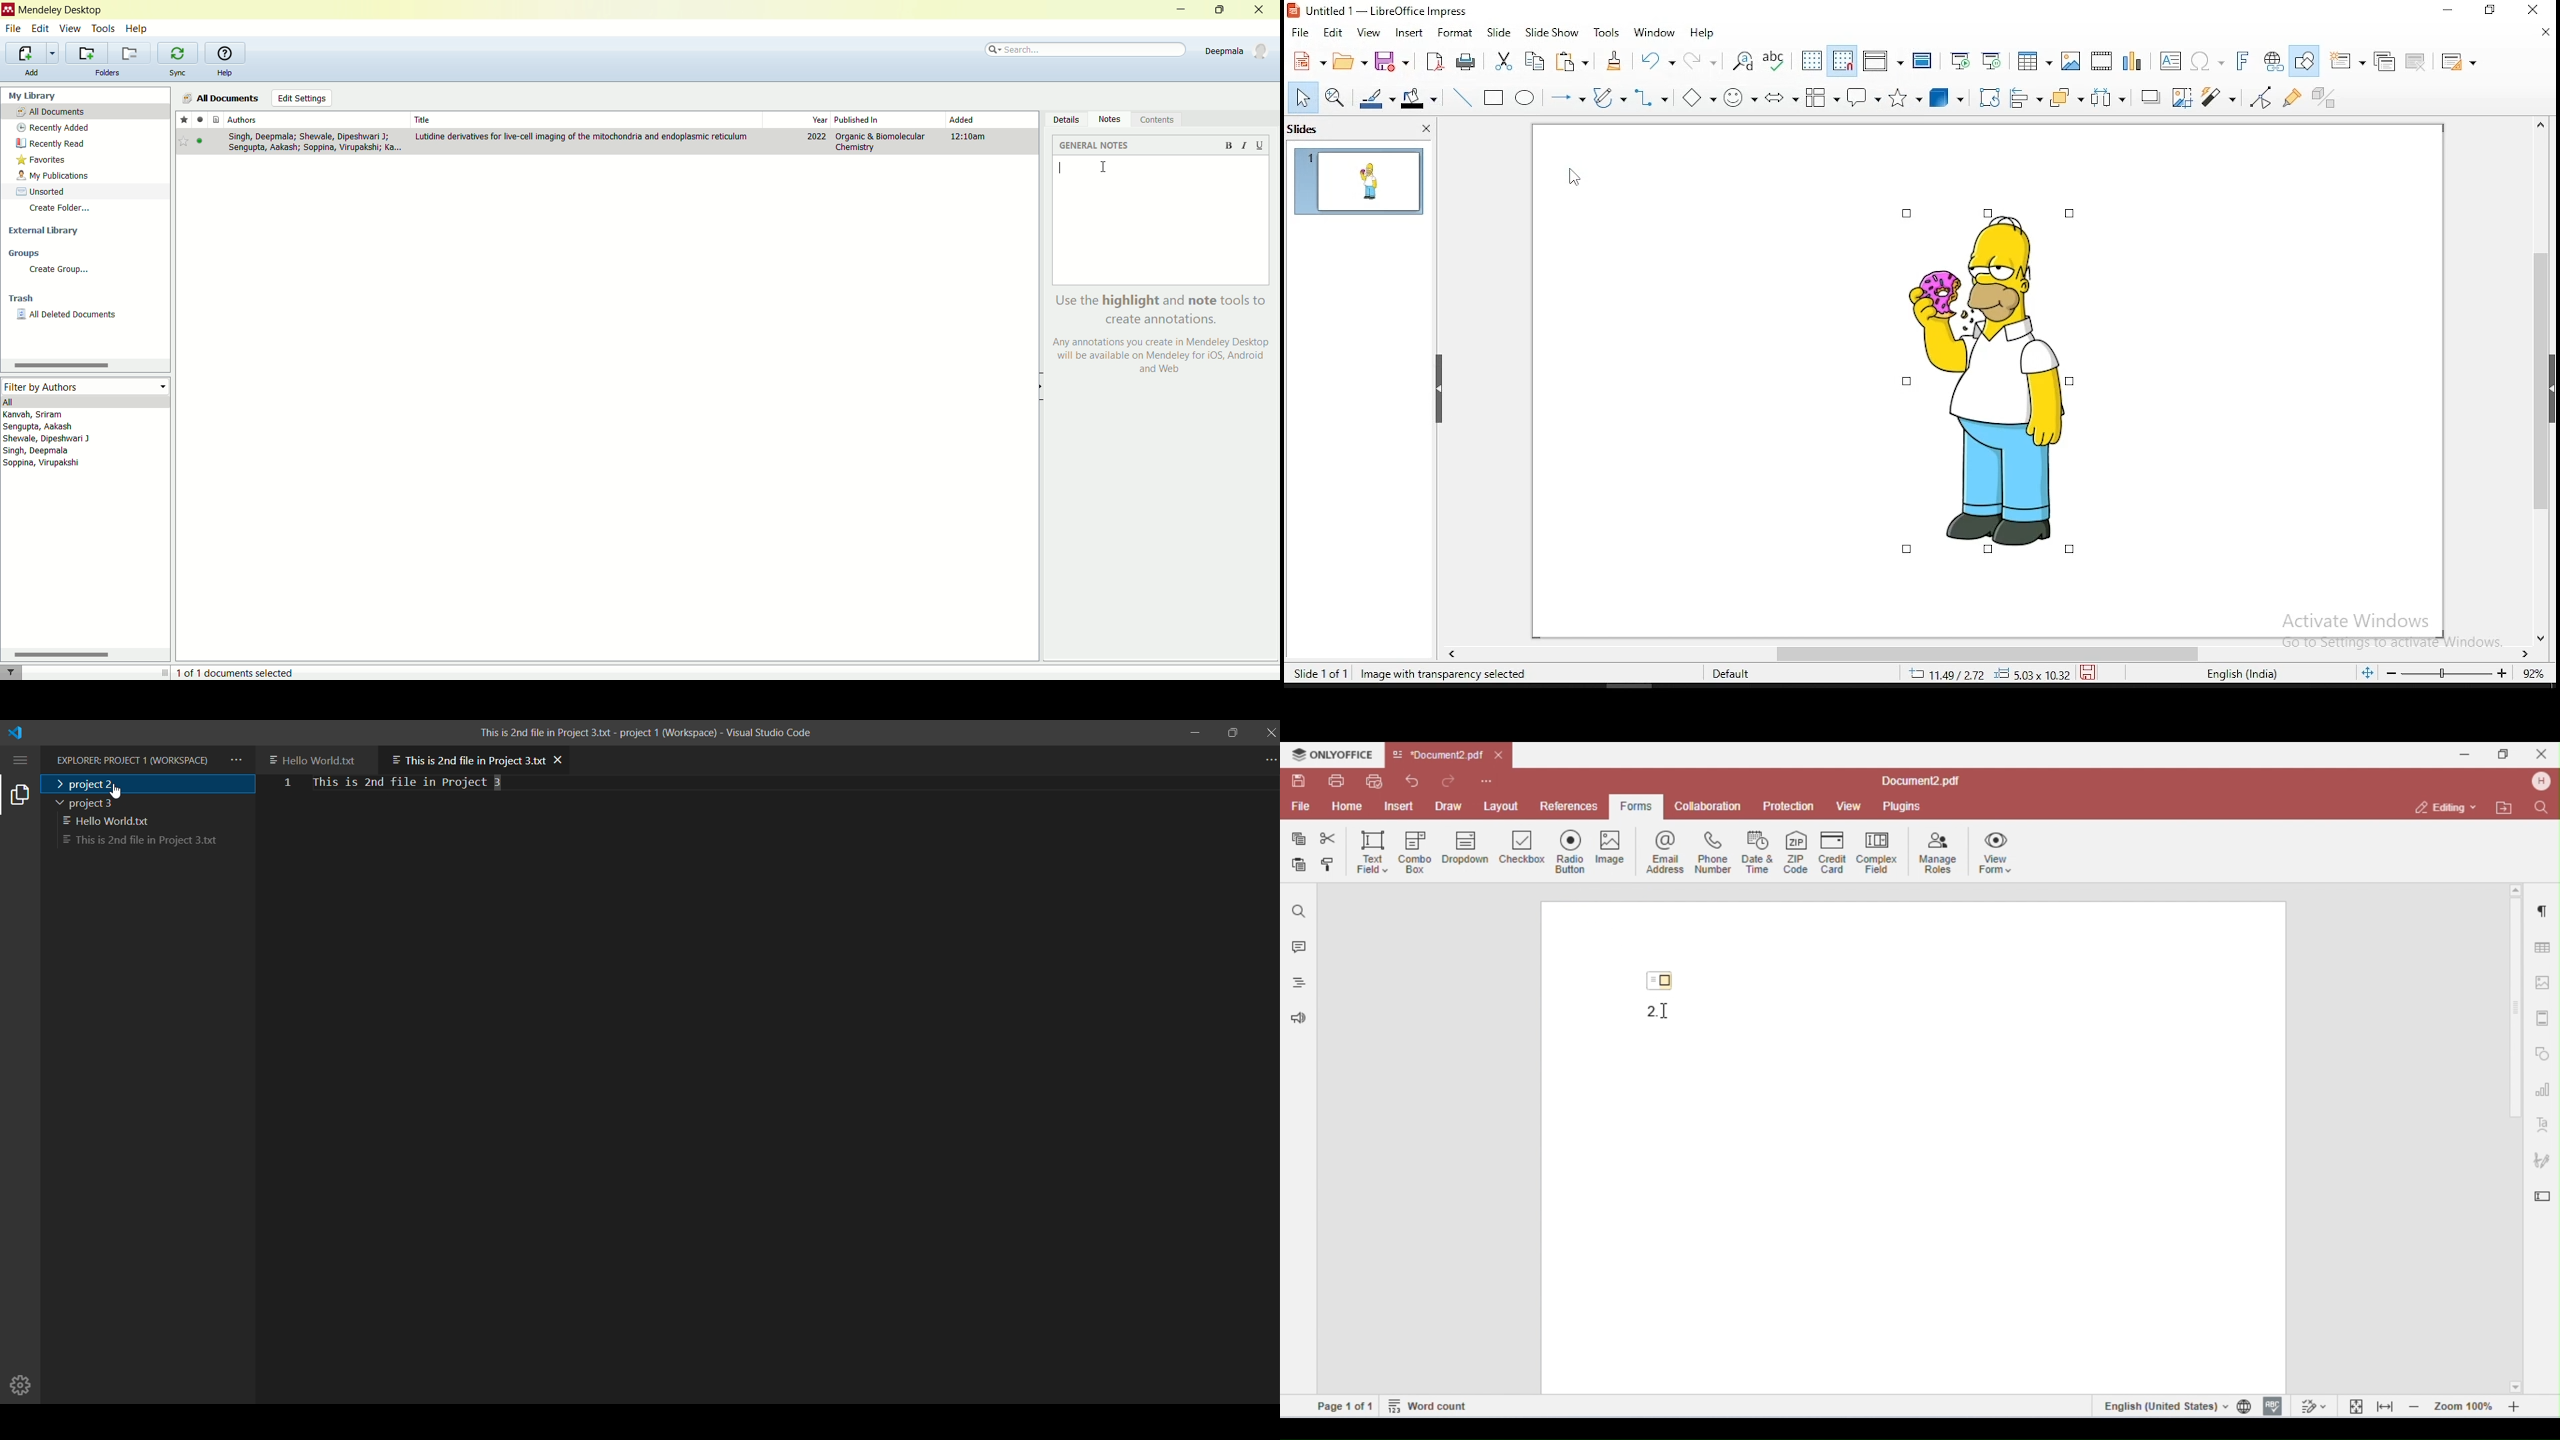 This screenshot has width=2576, height=1456. Describe the element at coordinates (1551, 33) in the screenshot. I see `slide show` at that location.